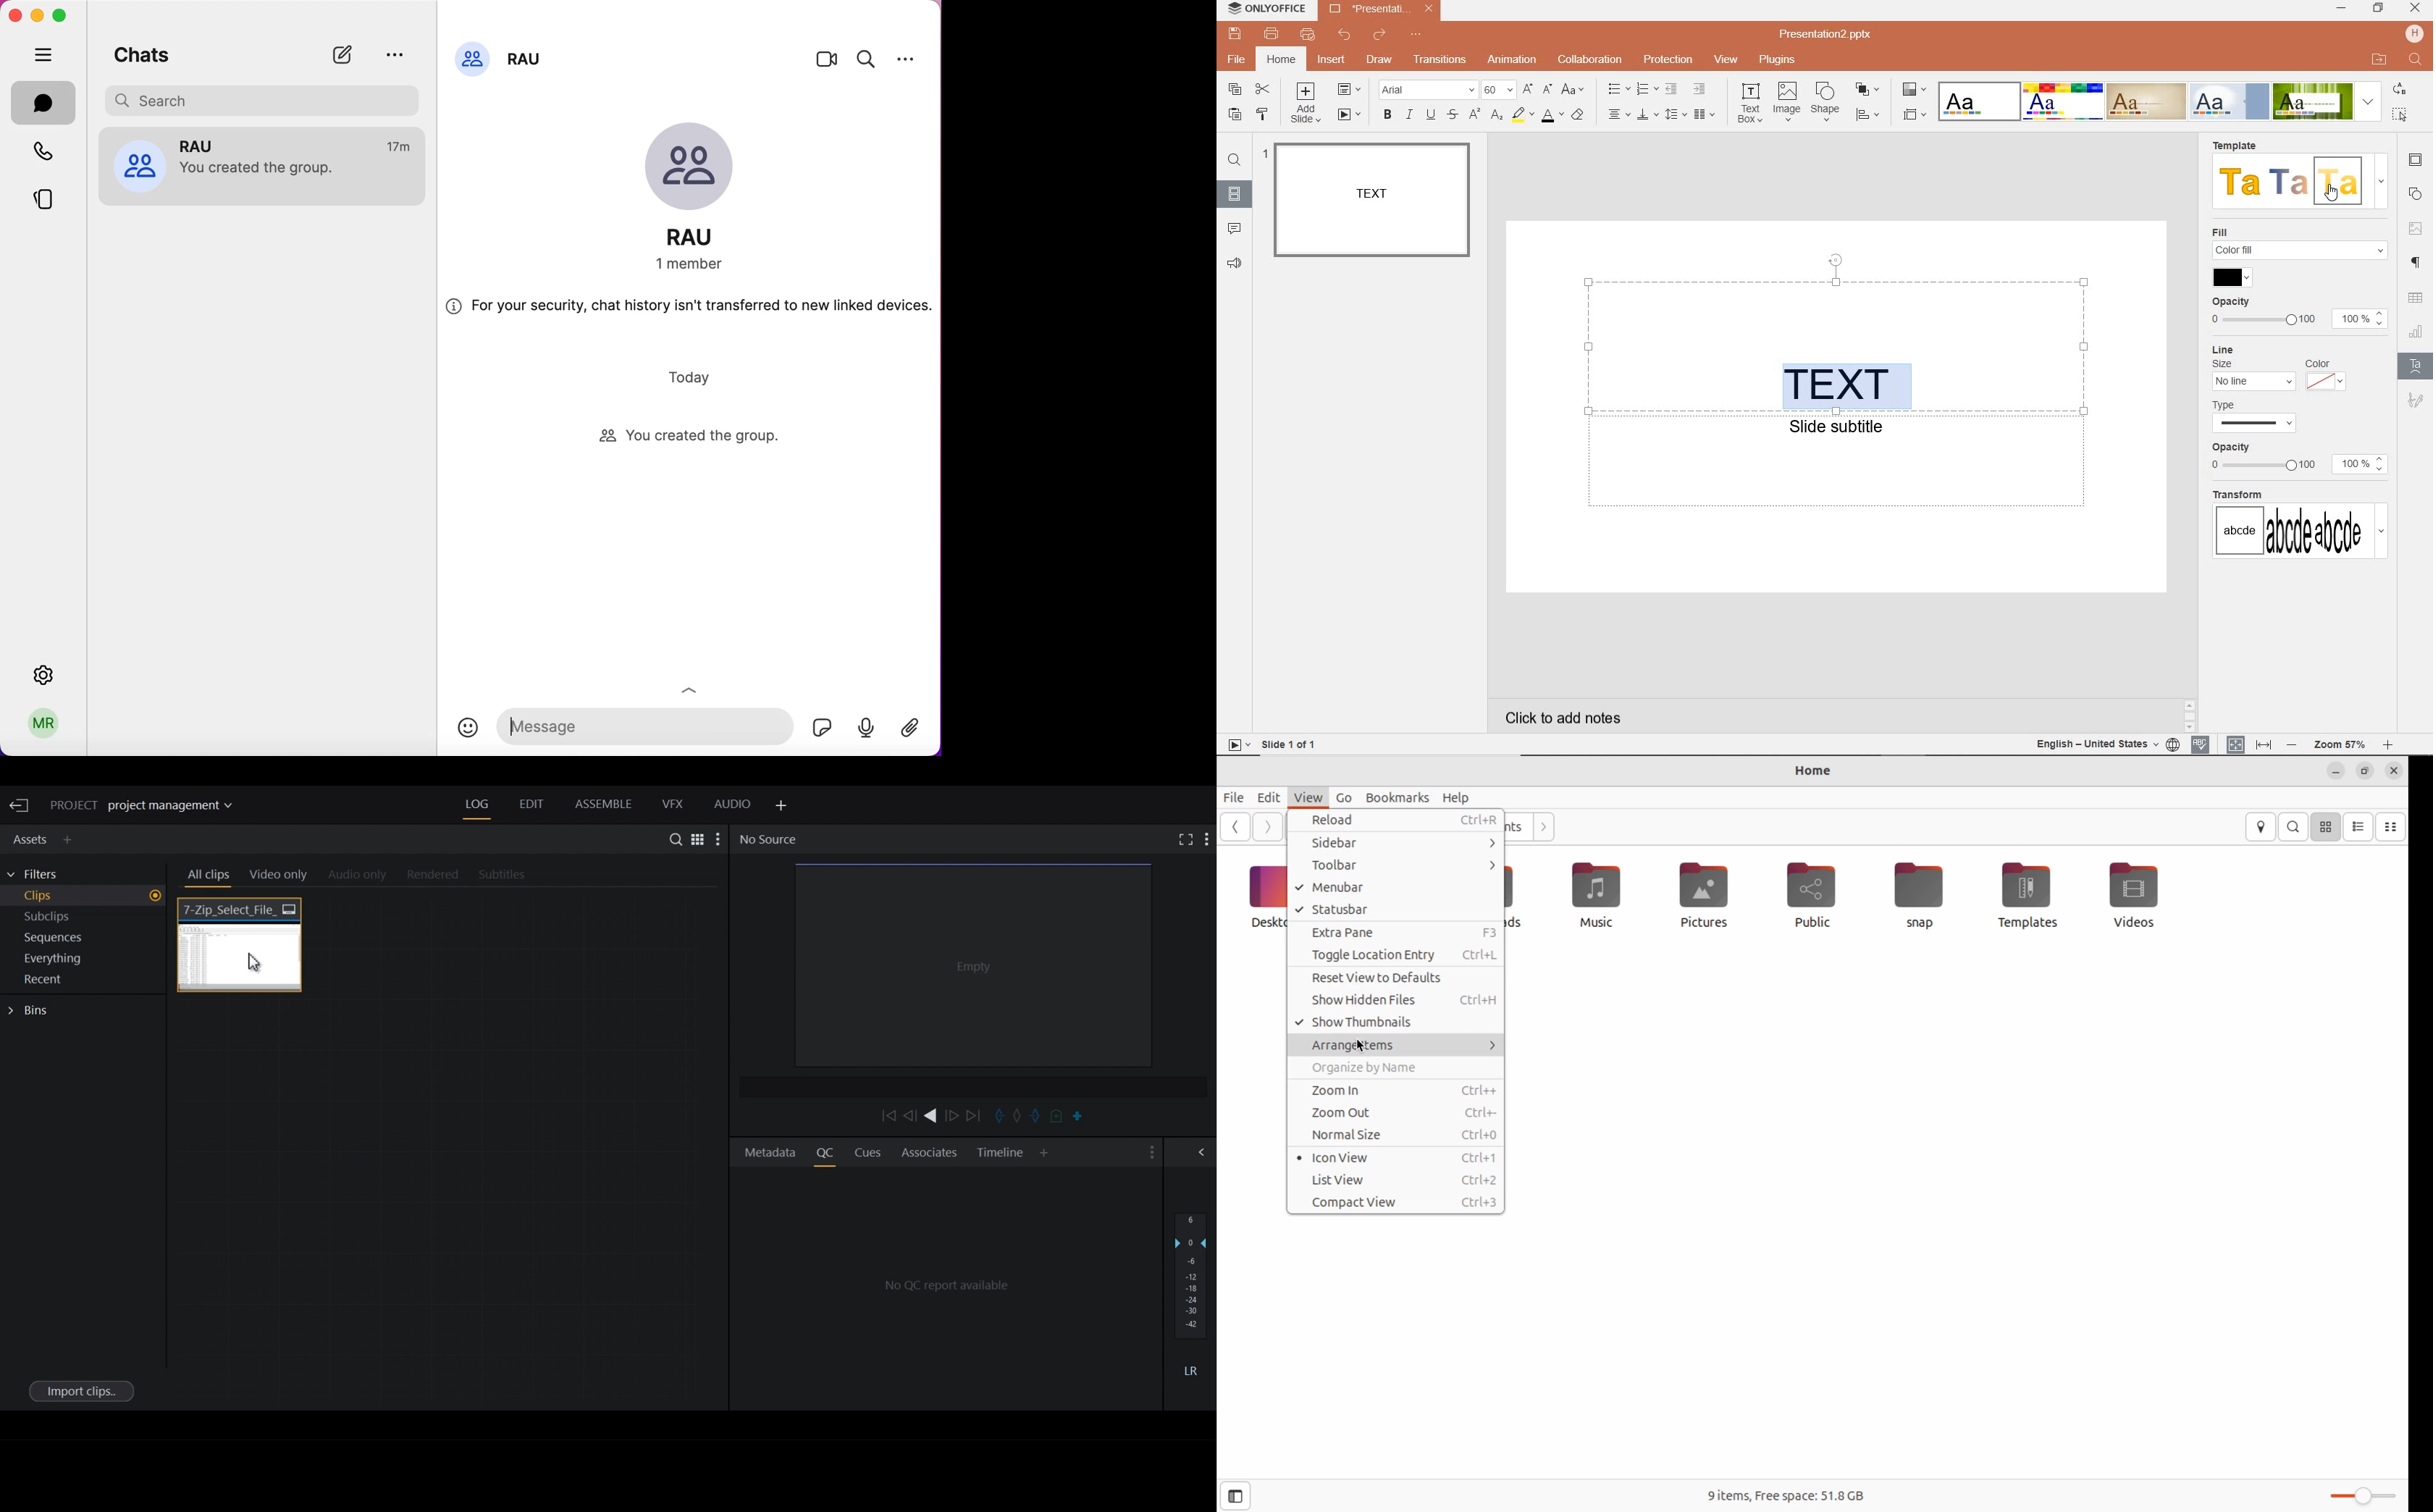  What do you see at coordinates (142, 53) in the screenshot?
I see `chats` at bounding box center [142, 53].